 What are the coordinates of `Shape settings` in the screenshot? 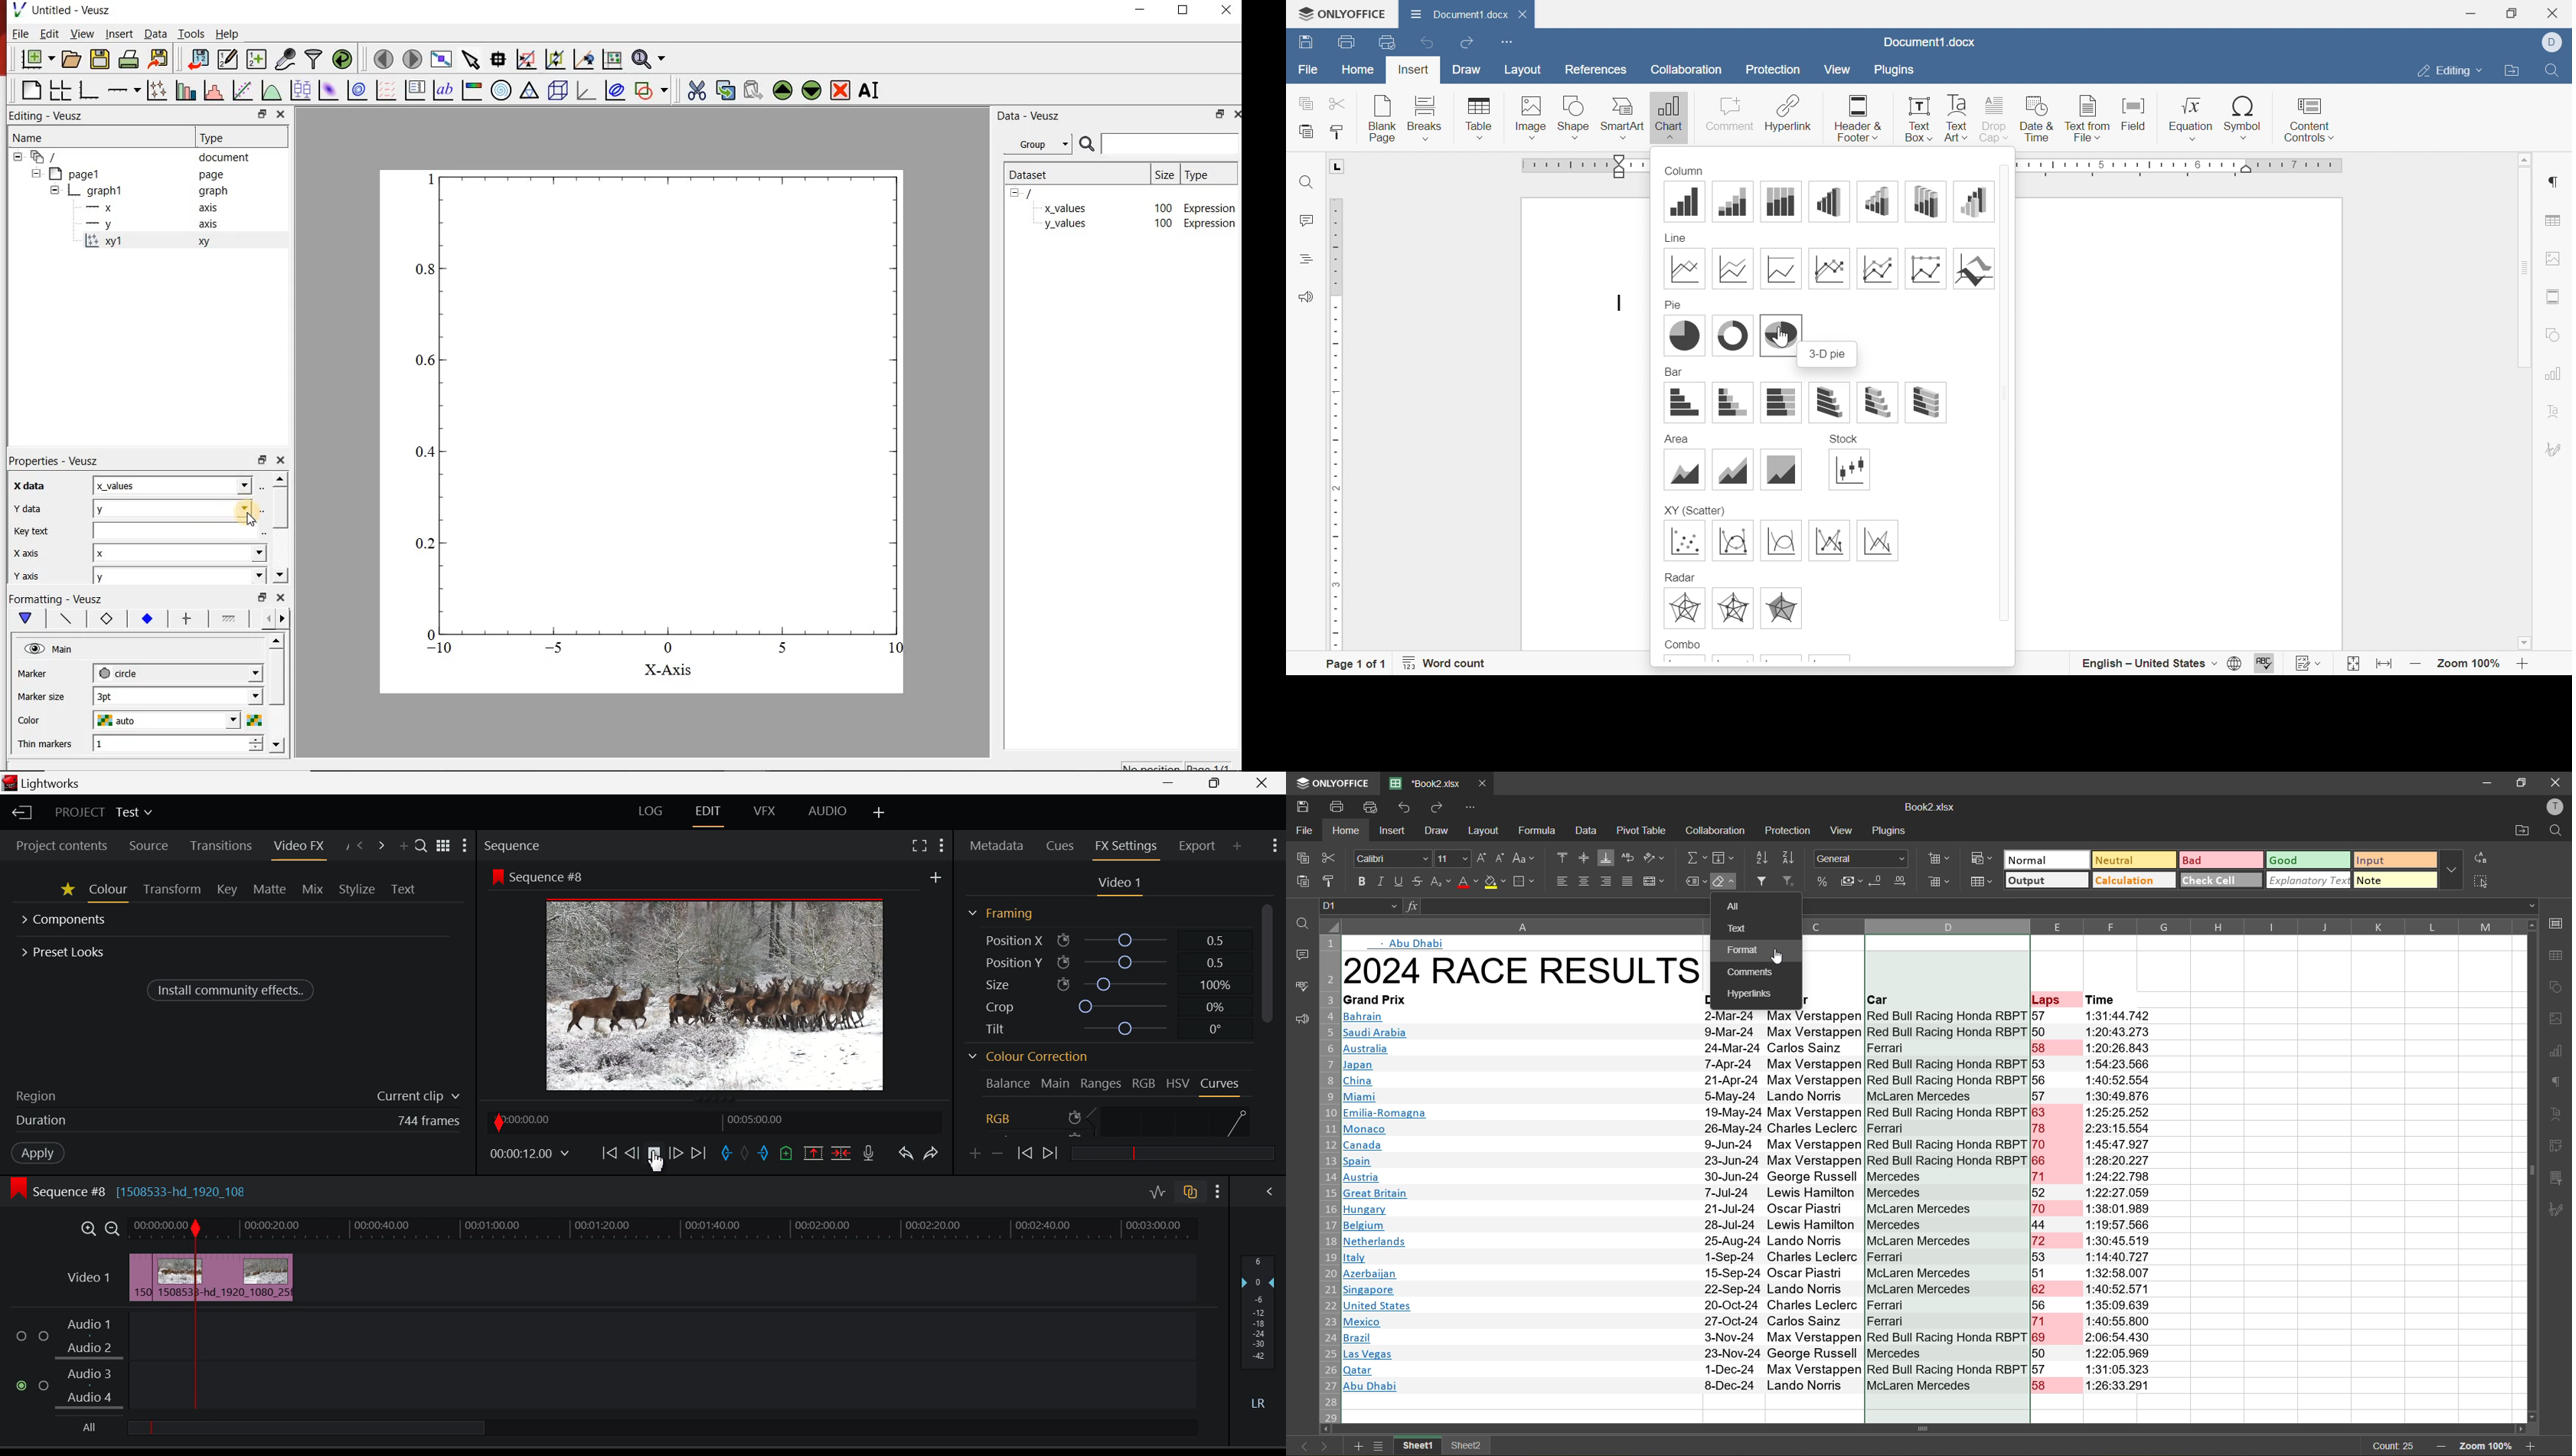 It's located at (2557, 335).